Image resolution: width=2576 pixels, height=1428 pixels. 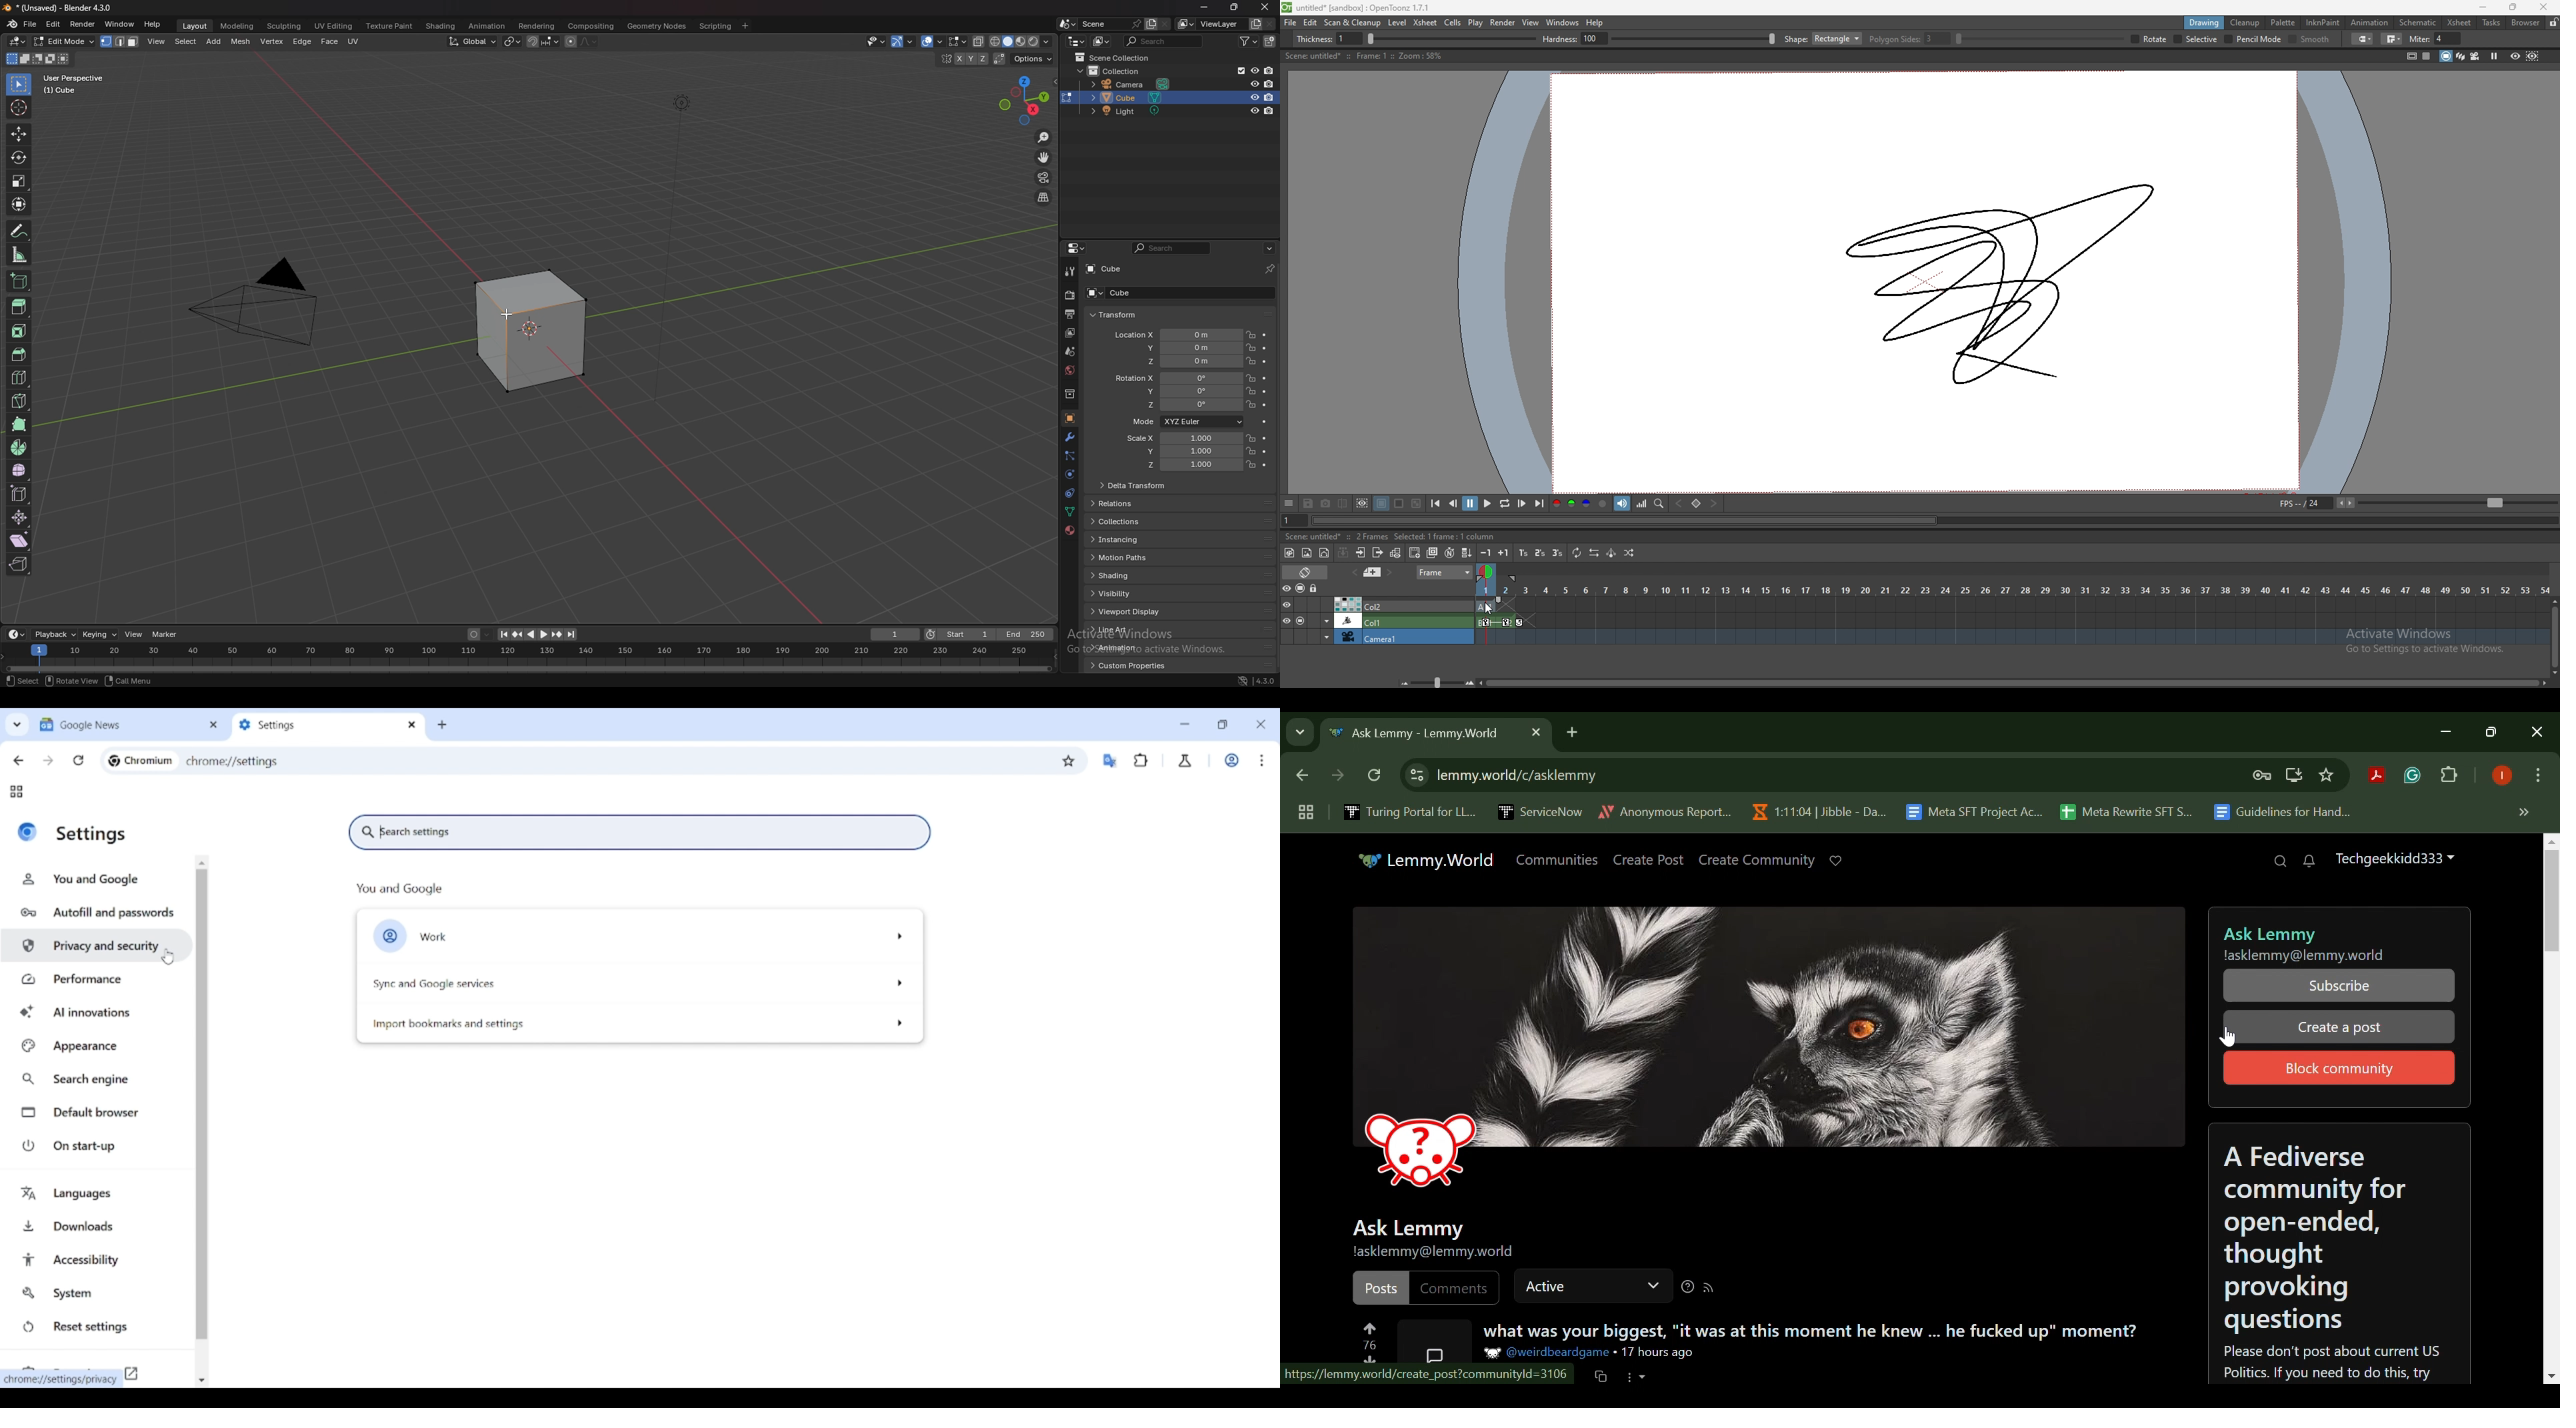 I want to click on loop, so click(x=1504, y=504).